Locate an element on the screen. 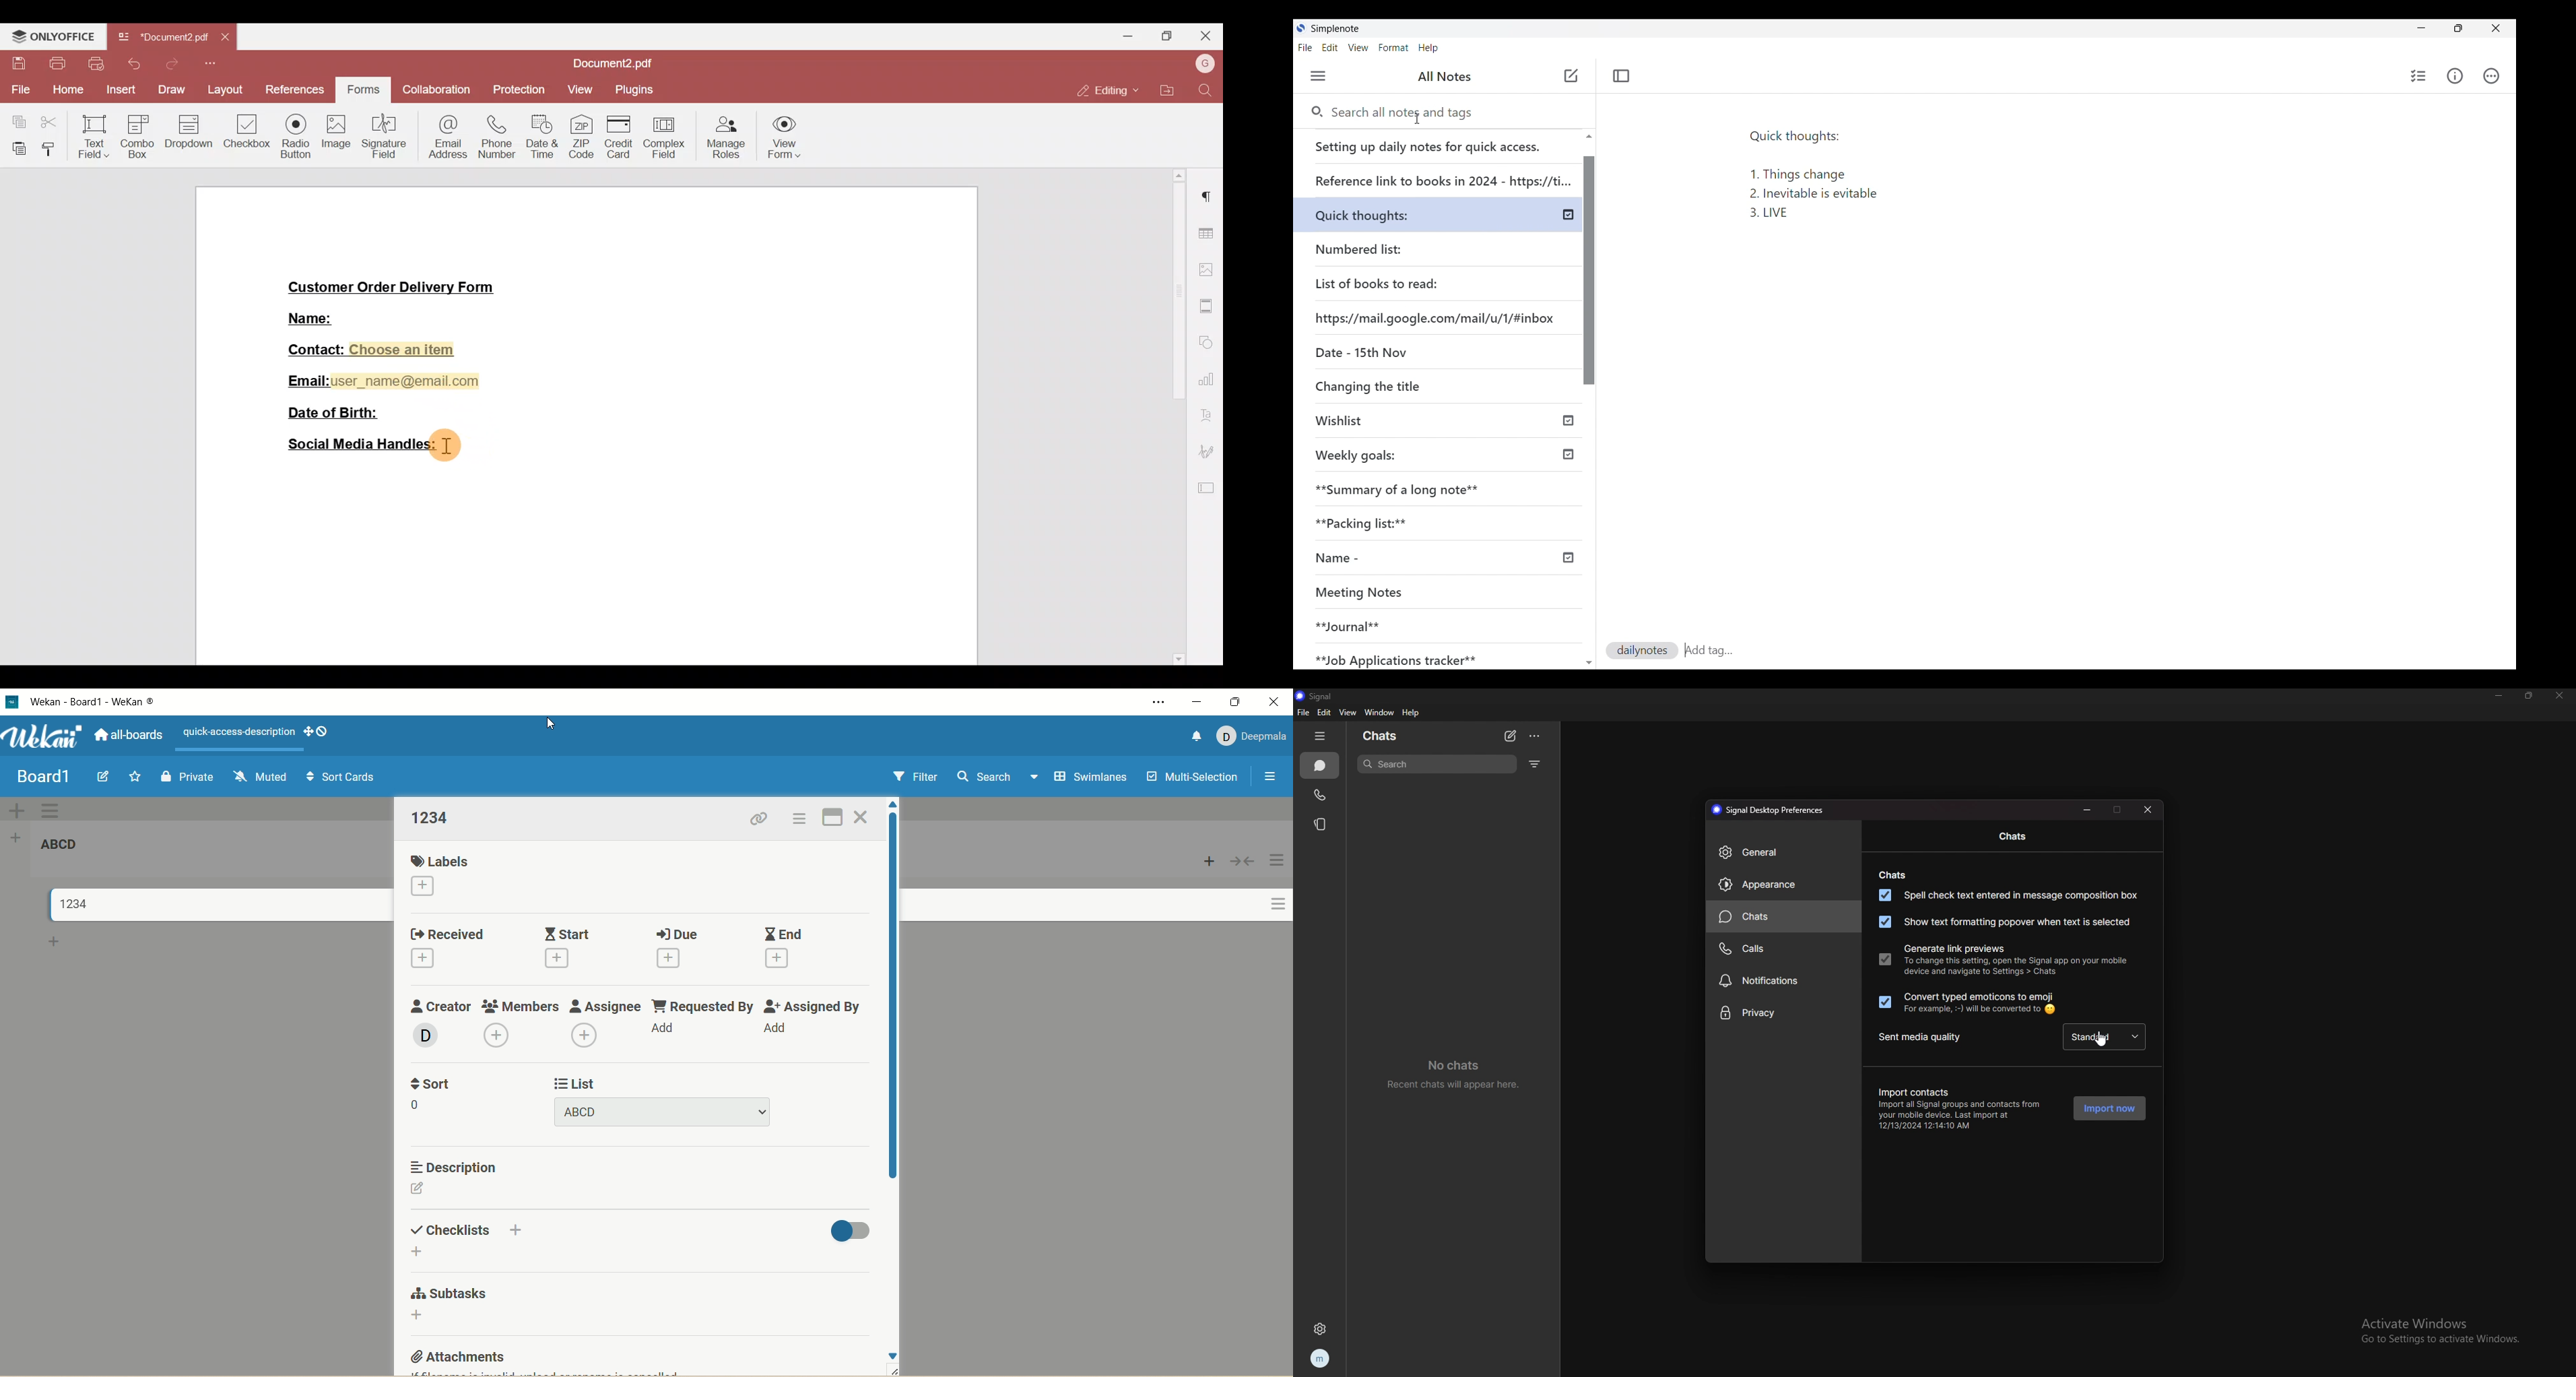  vertical scroll bar is located at coordinates (892, 997).